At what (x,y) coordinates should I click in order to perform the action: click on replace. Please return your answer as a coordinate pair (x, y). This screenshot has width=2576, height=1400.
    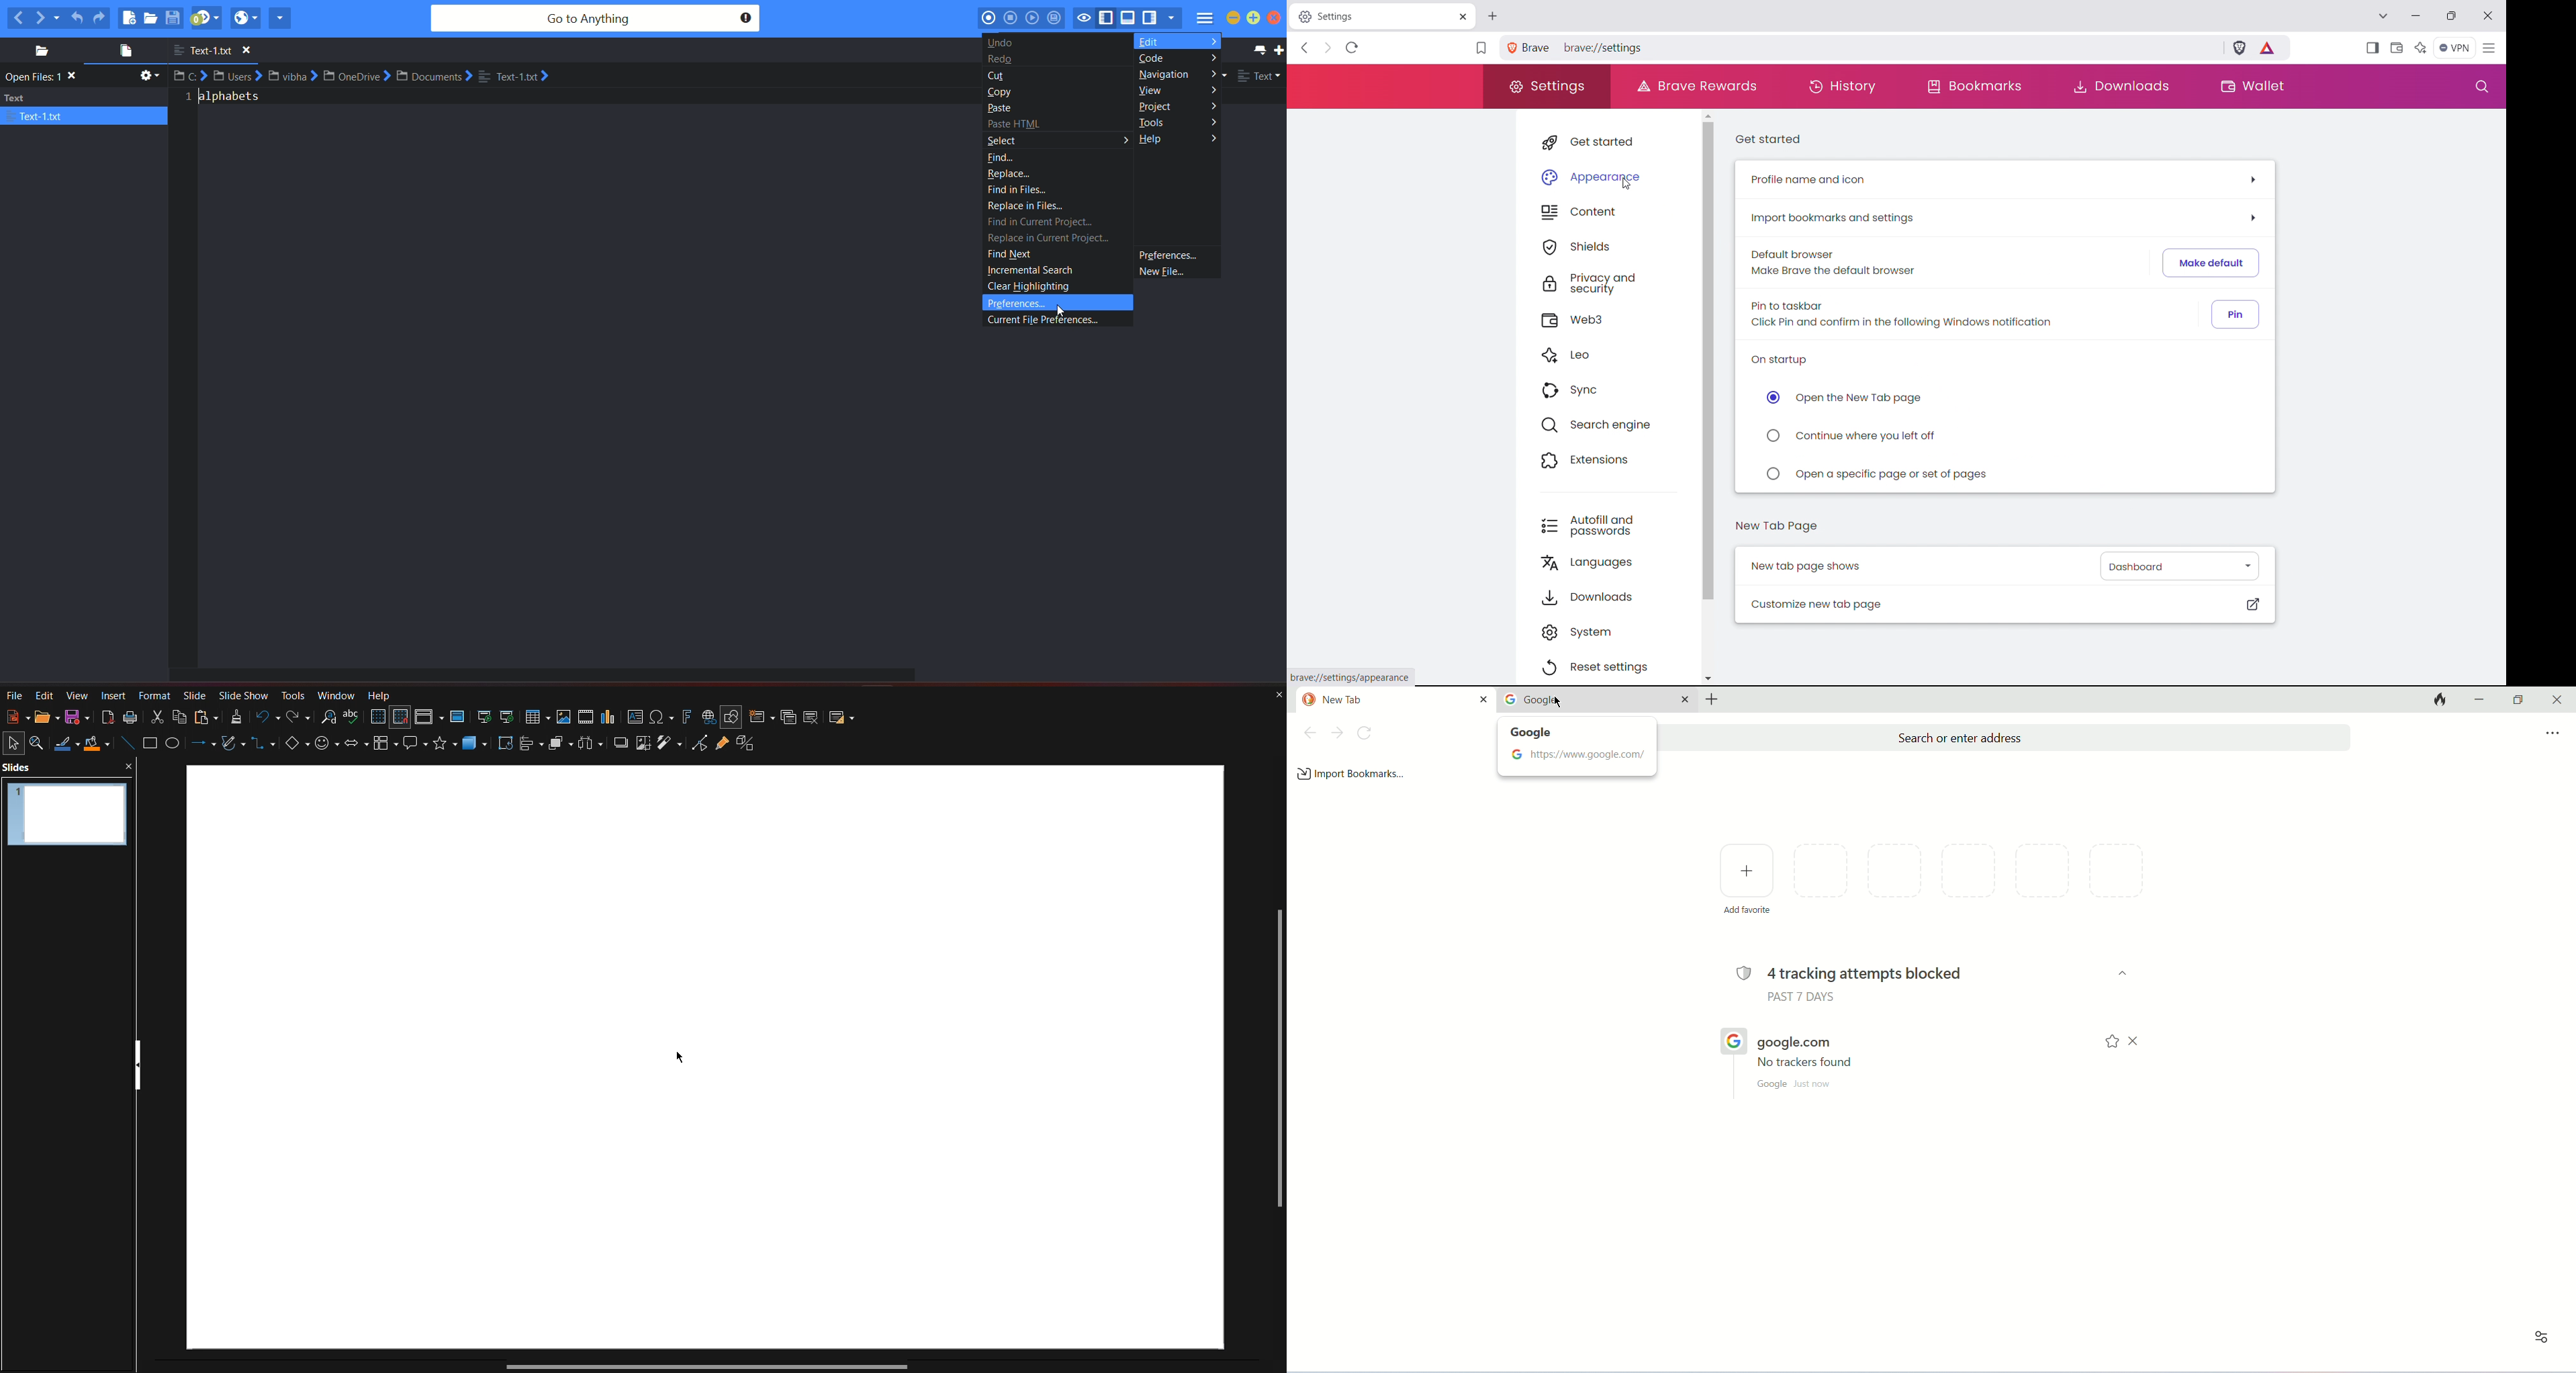
    Looking at the image, I should click on (1012, 174).